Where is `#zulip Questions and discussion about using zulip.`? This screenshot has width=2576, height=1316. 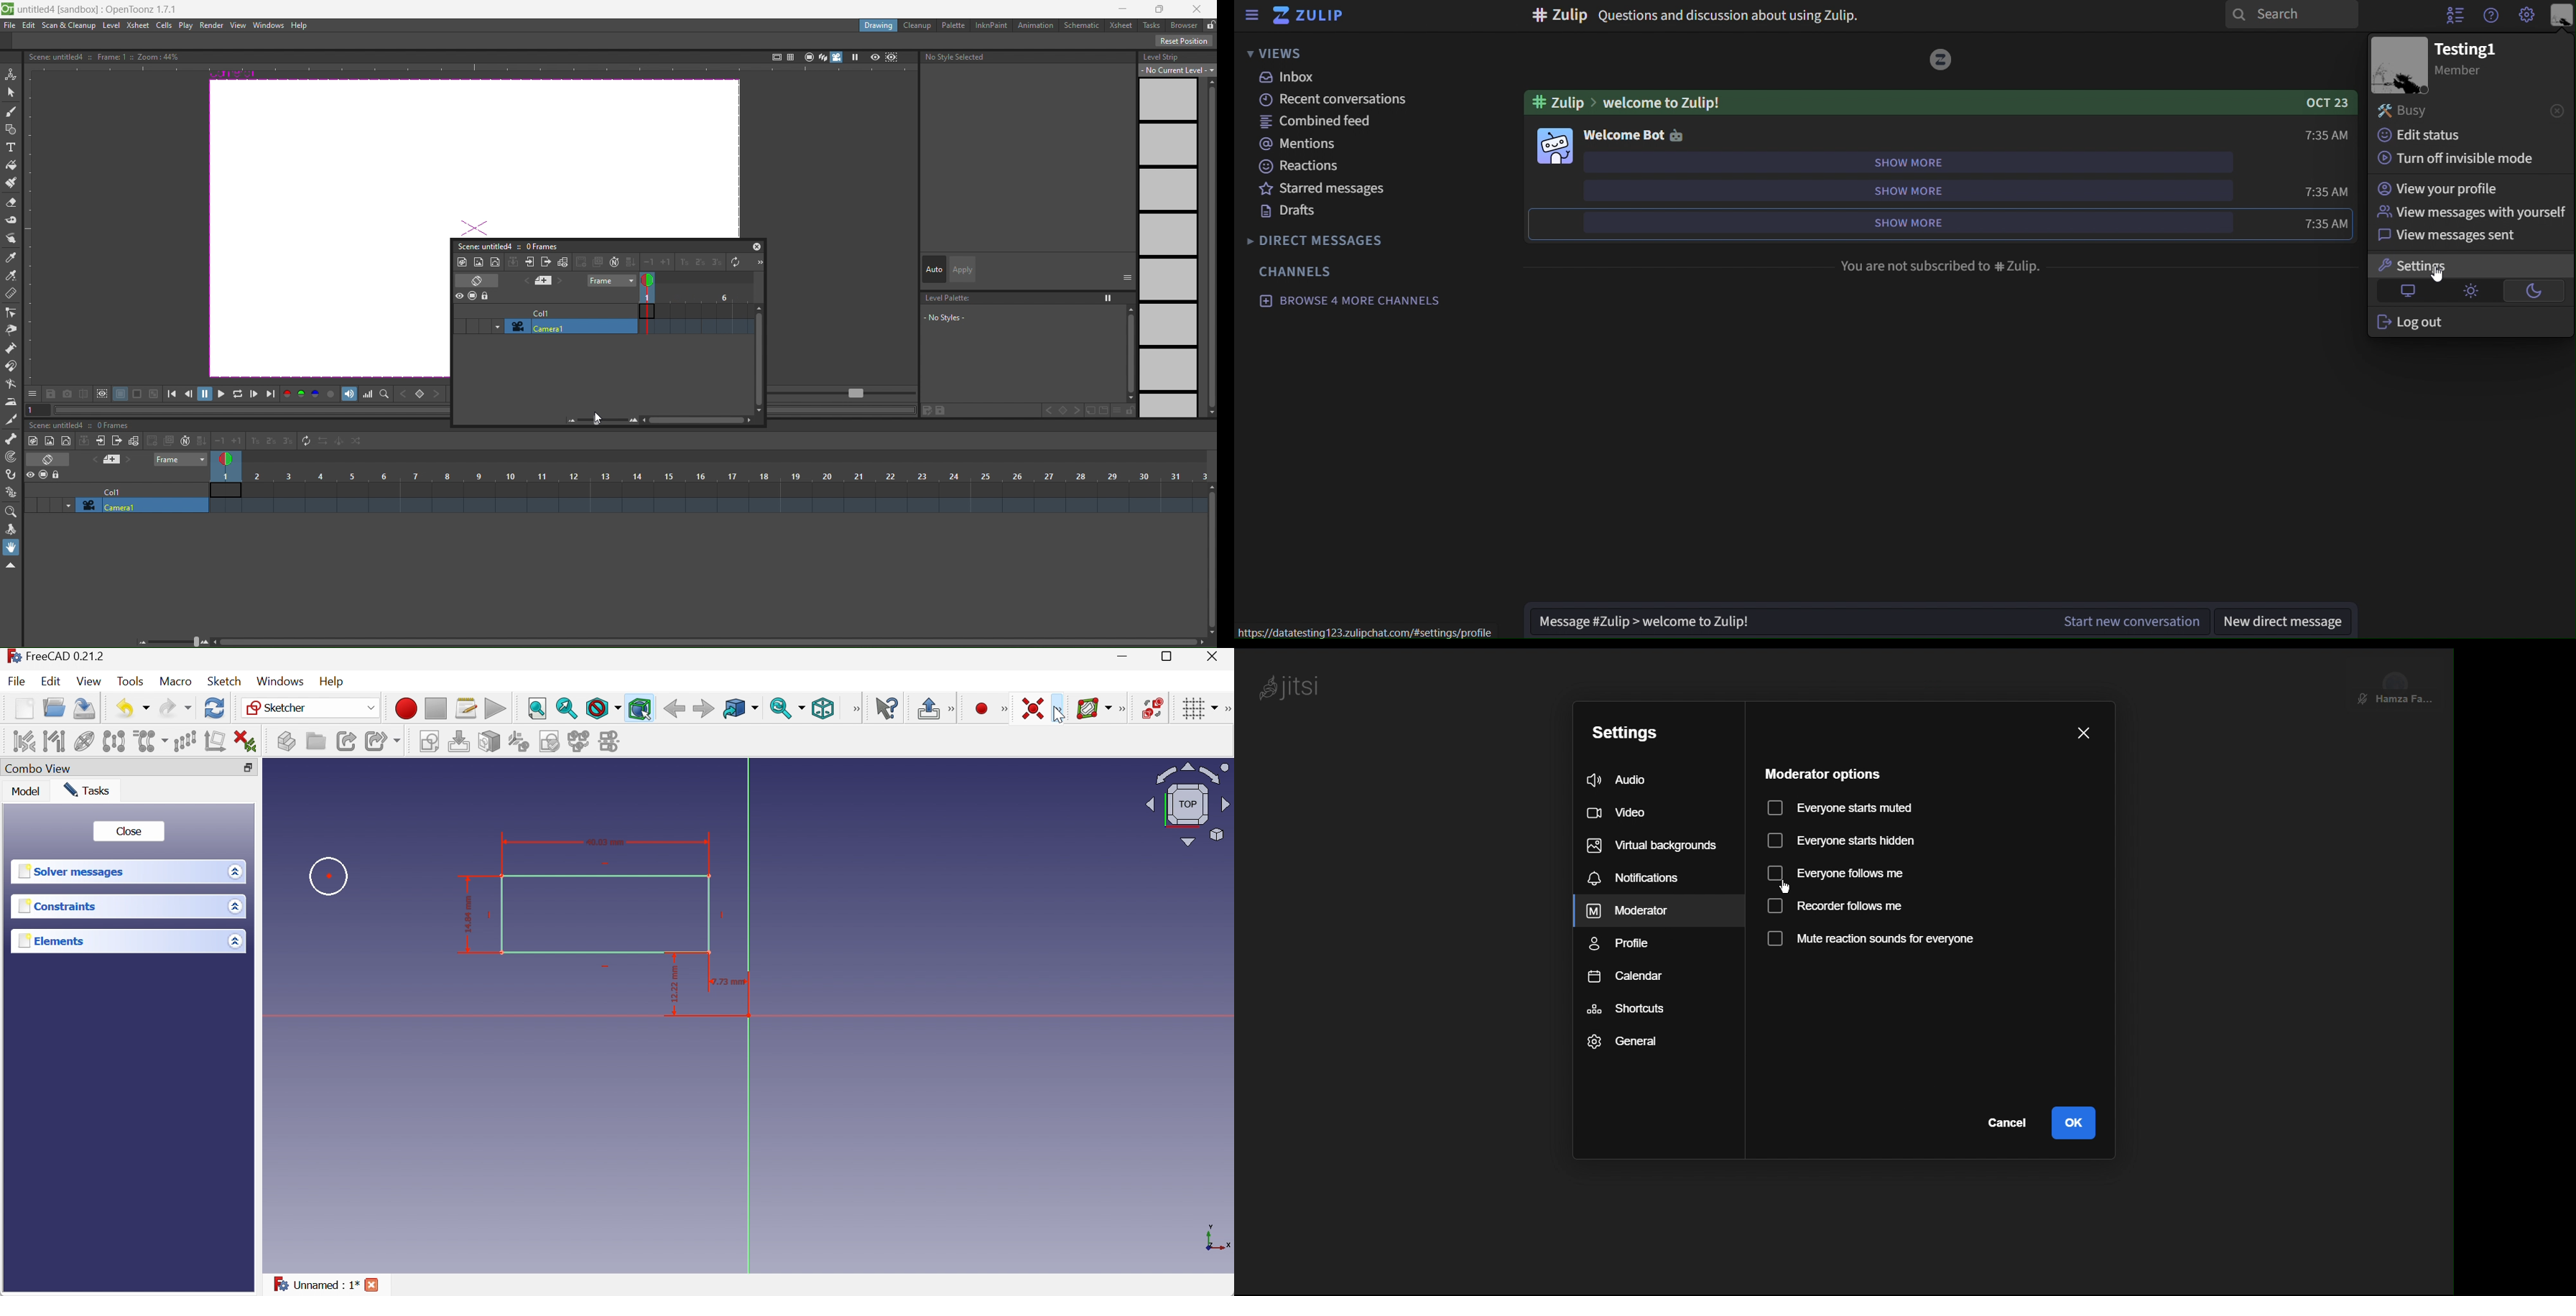 #zulip Questions and discussion about using zulip. is located at coordinates (1700, 14).